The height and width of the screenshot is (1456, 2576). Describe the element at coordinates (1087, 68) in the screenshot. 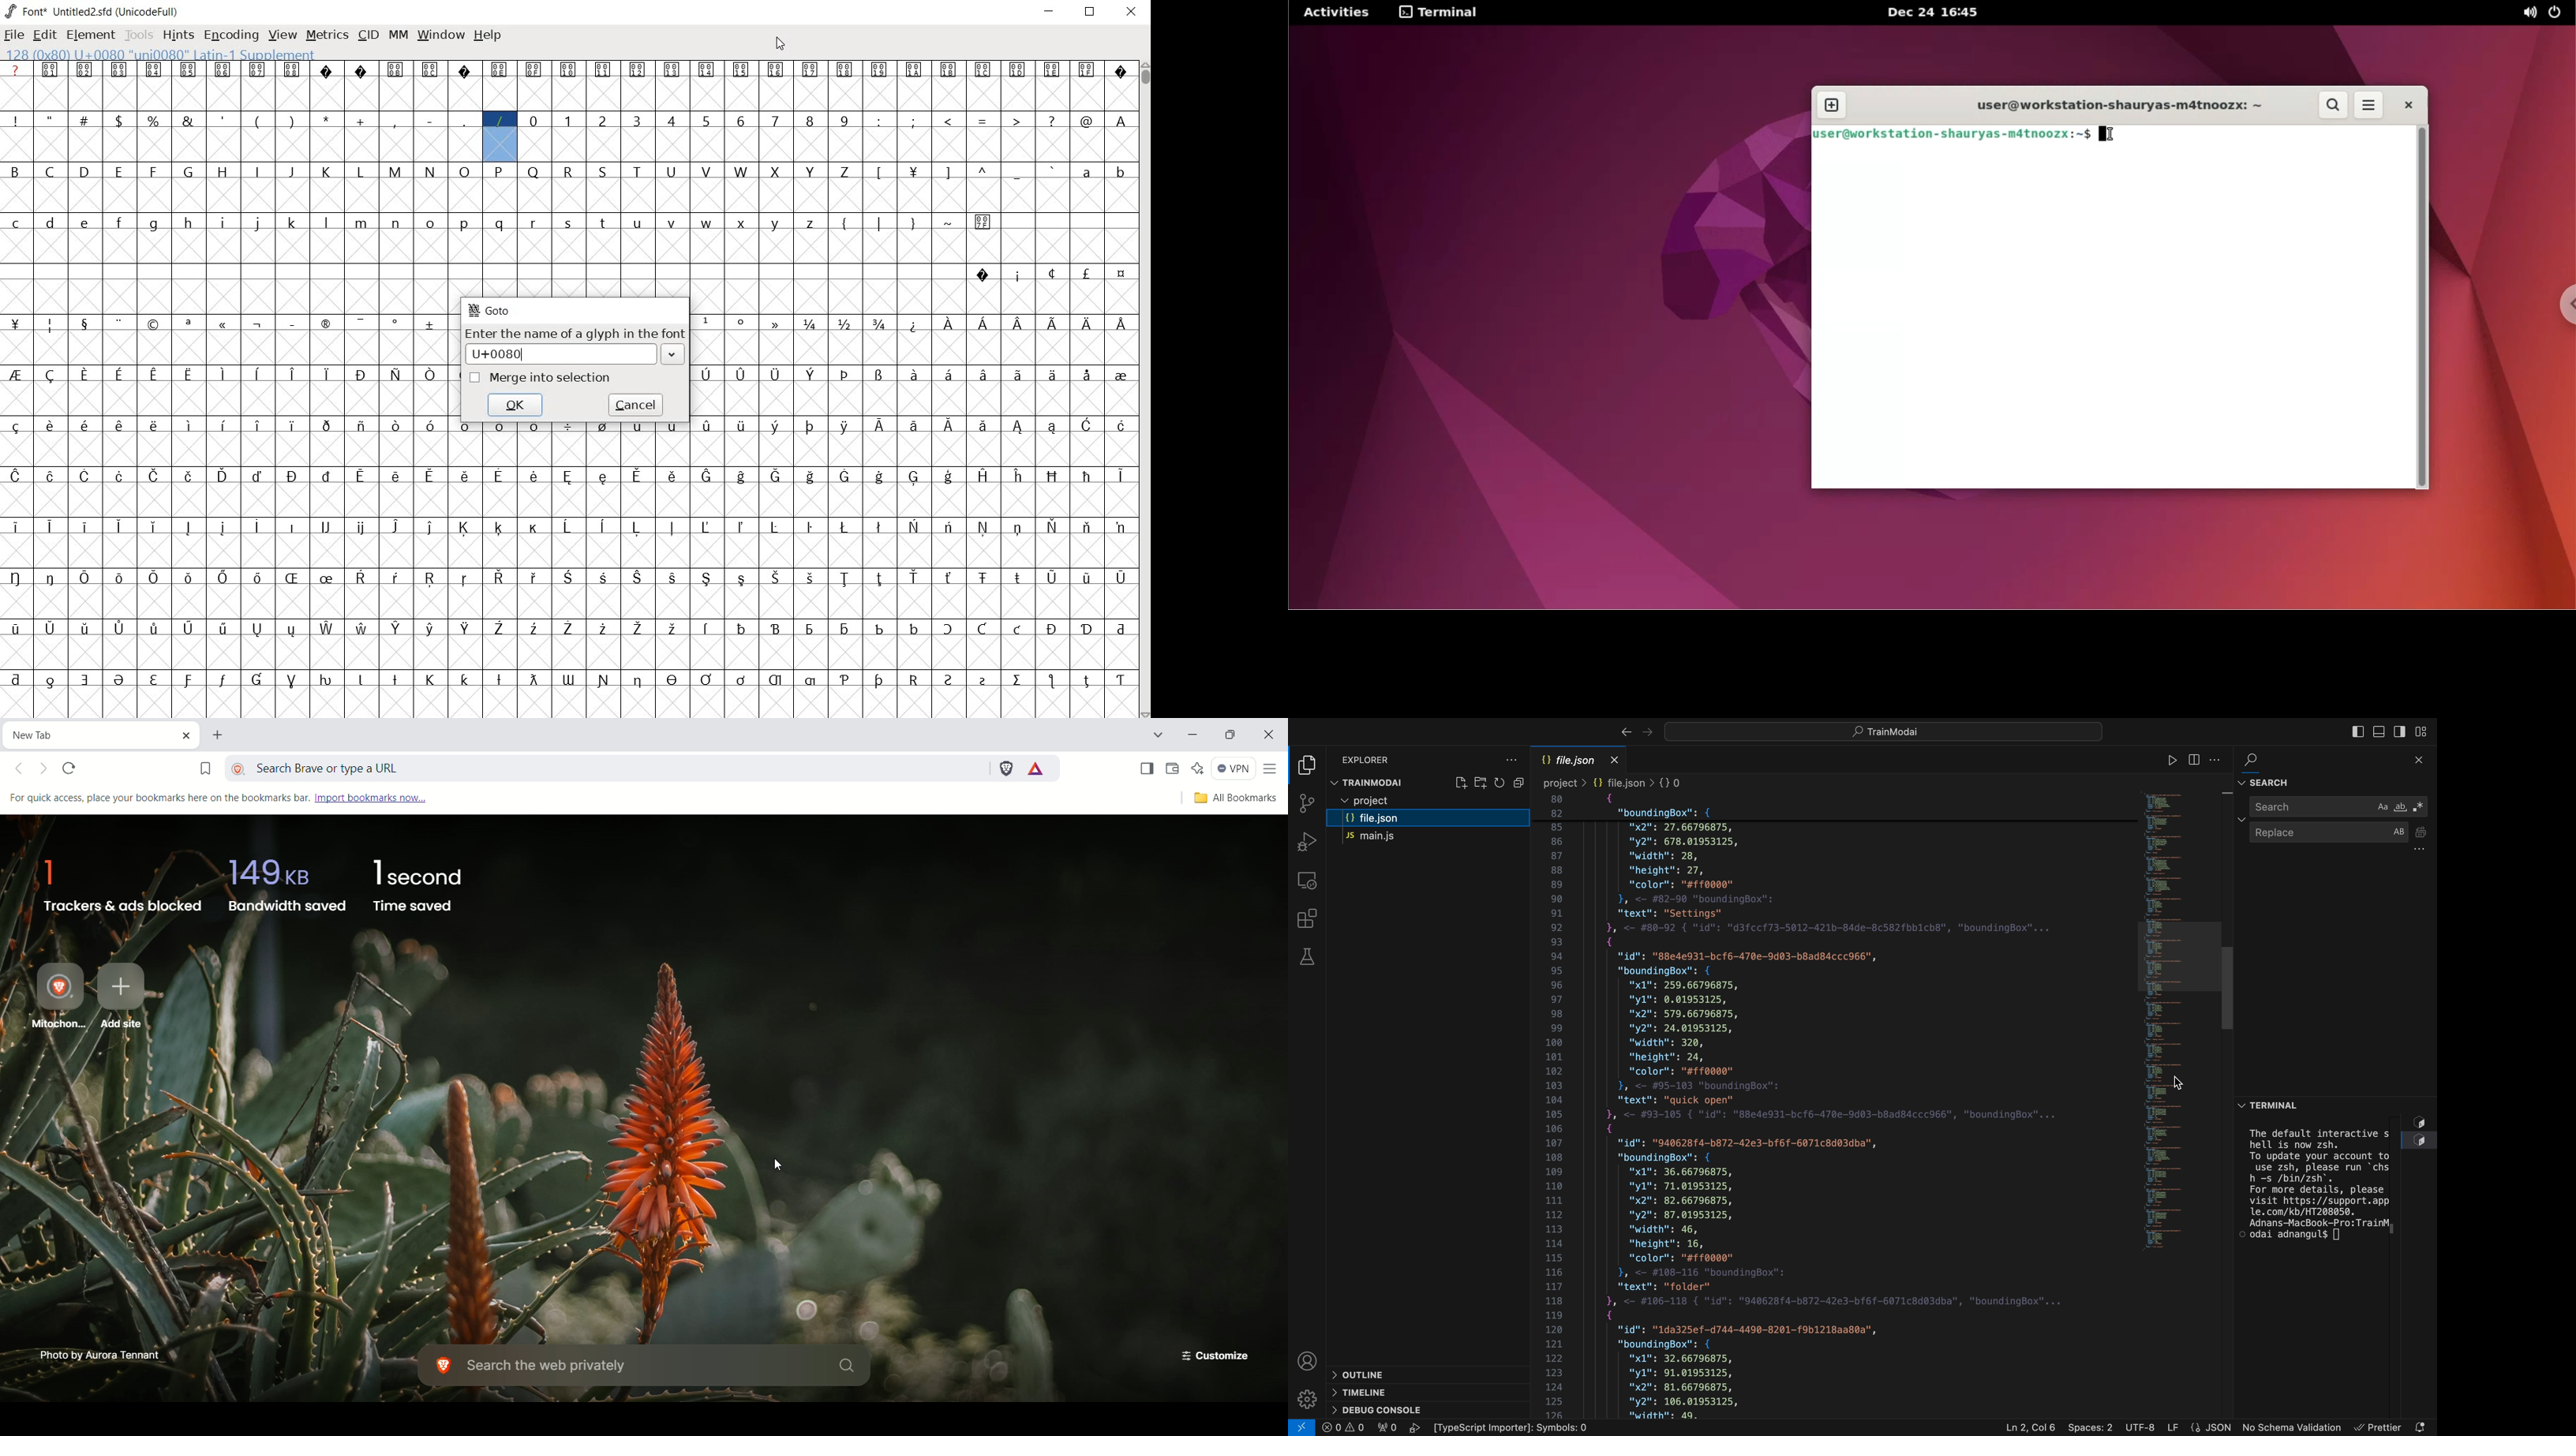

I see `glyph` at that location.